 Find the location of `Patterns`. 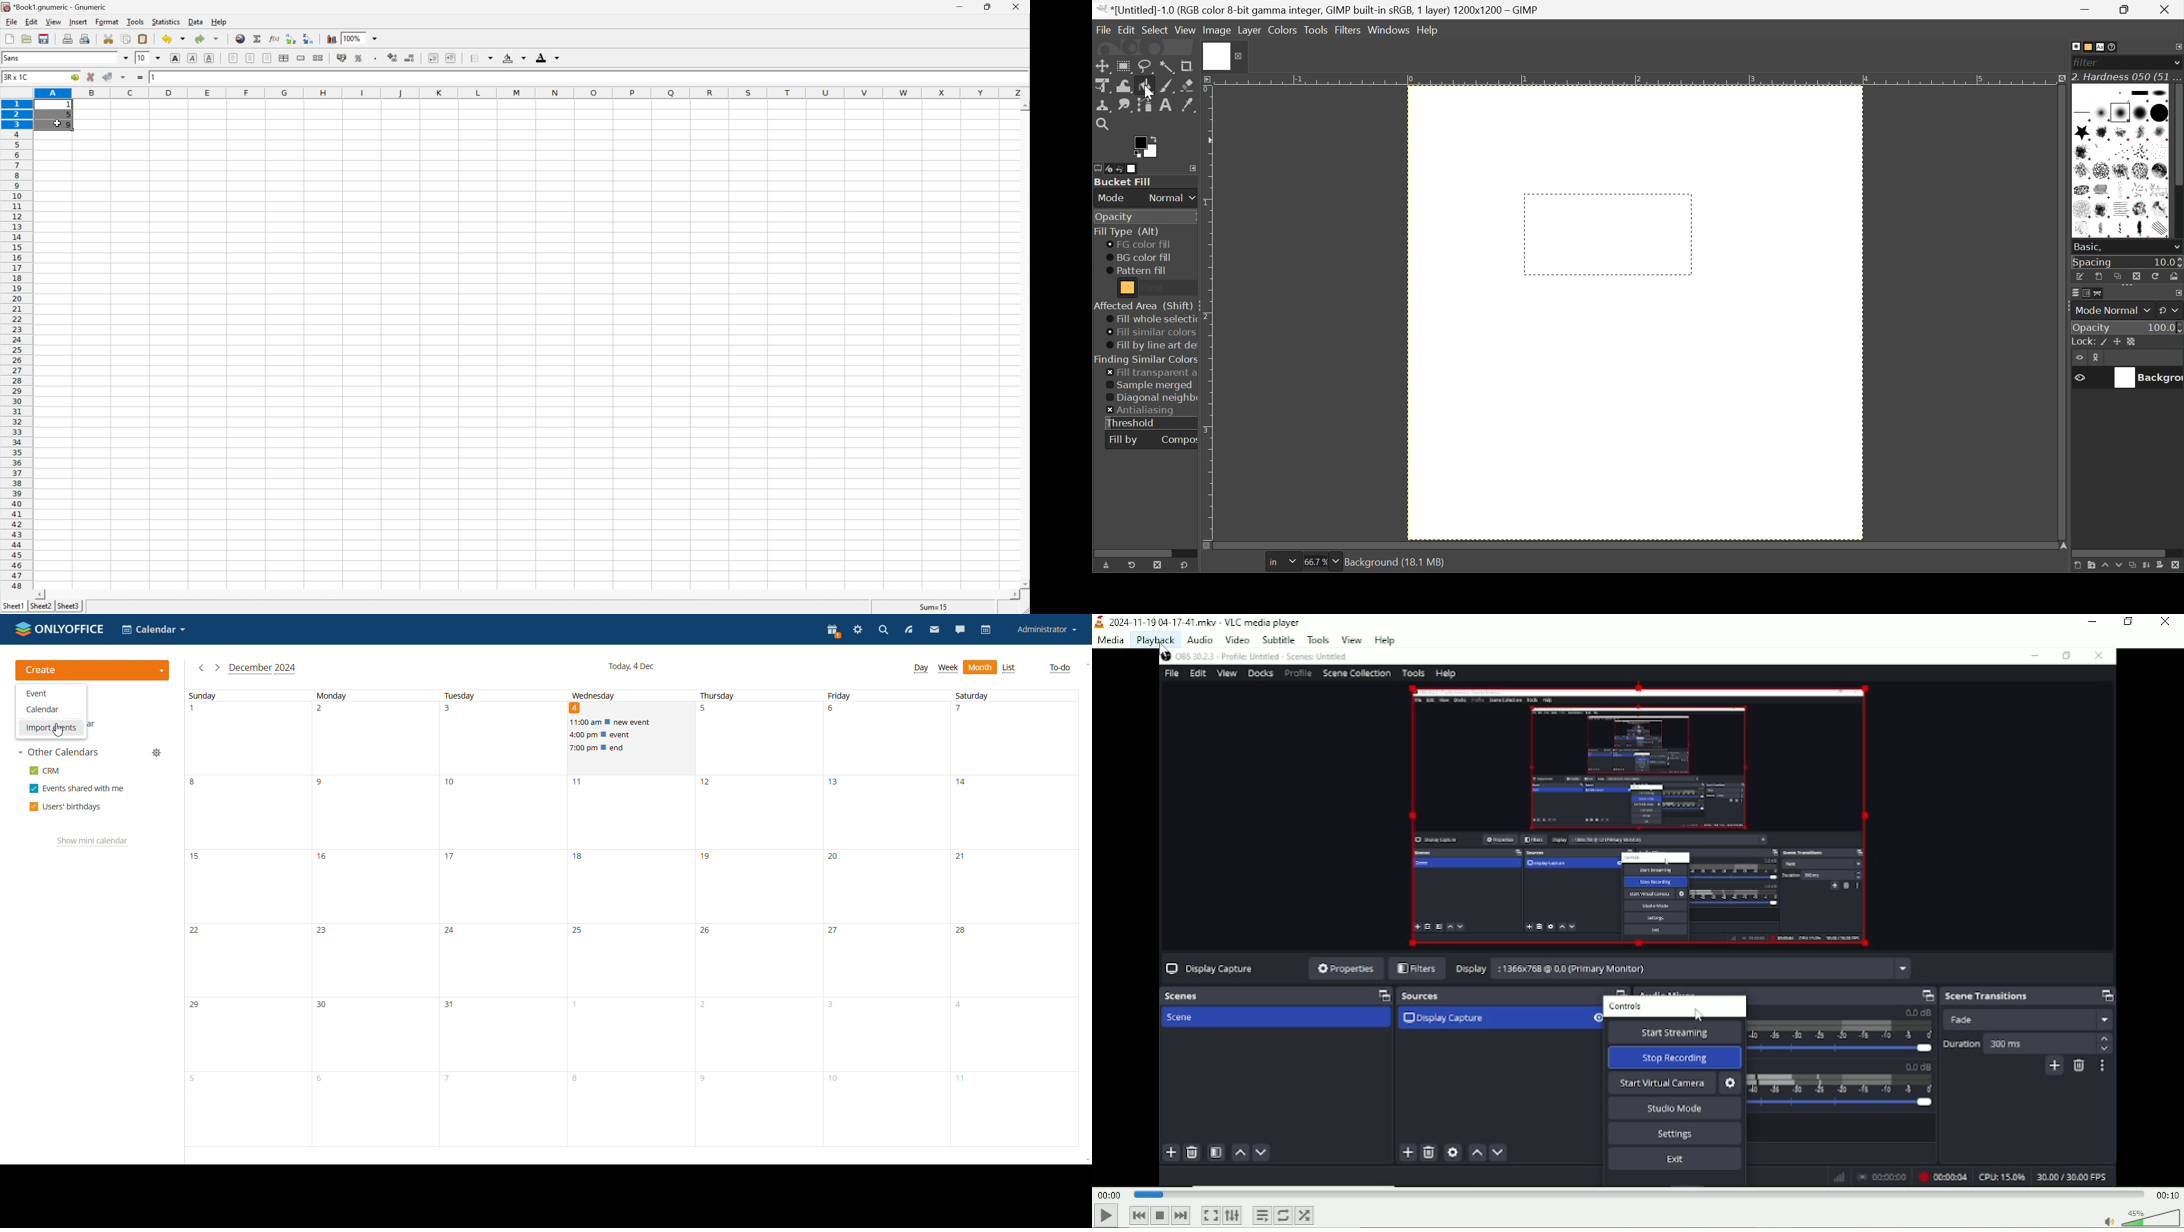

Patterns is located at coordinates (2086, 47).